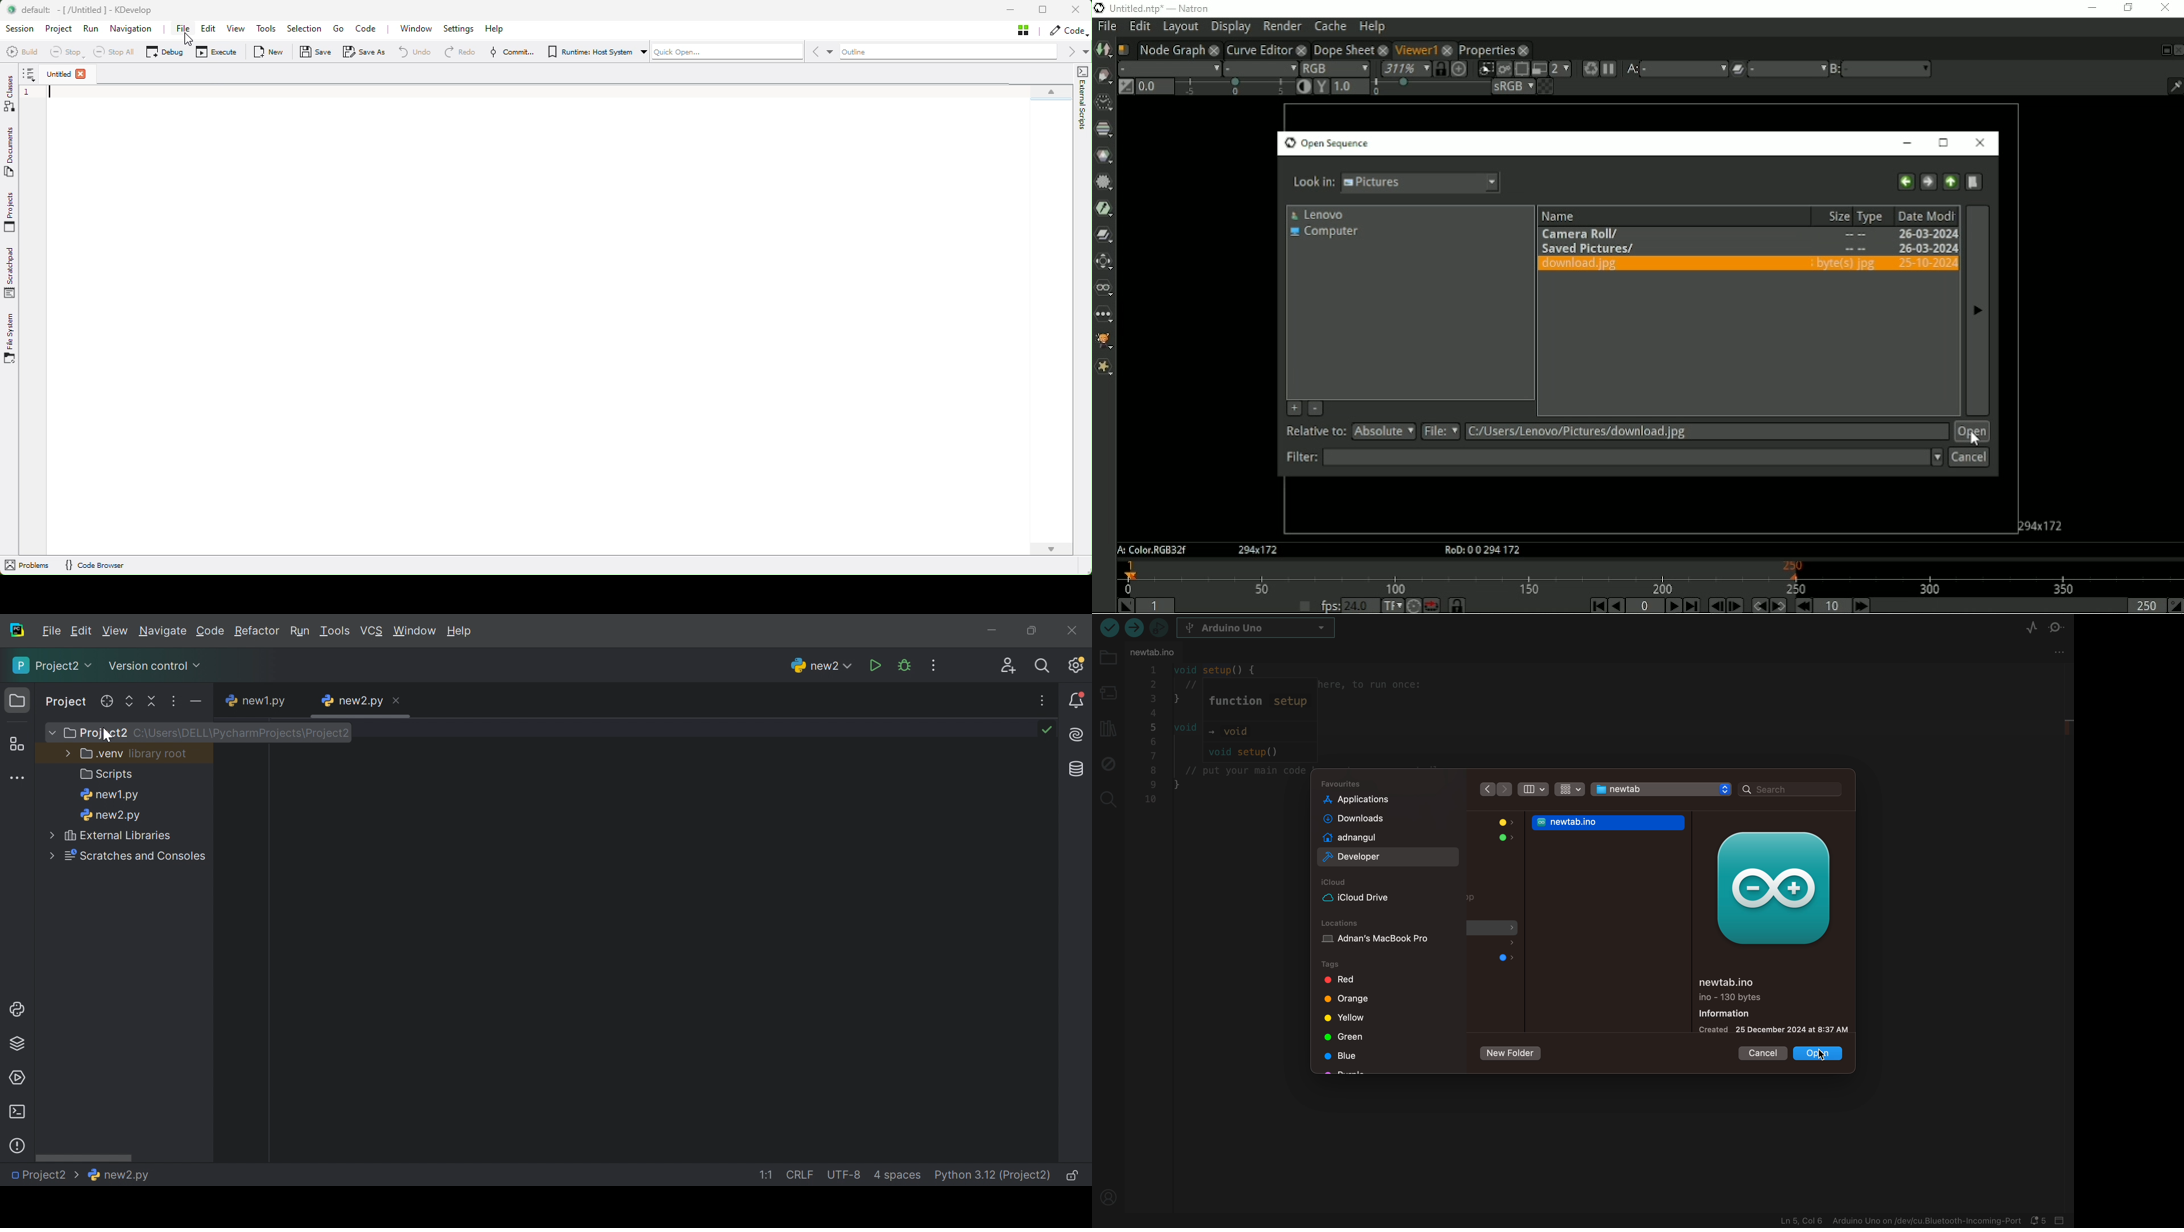 The height and width of the screenshot is (1232, 2184). Describe the element at coordinates (195, 703) in the screenshot. I see `Hide` at that location.